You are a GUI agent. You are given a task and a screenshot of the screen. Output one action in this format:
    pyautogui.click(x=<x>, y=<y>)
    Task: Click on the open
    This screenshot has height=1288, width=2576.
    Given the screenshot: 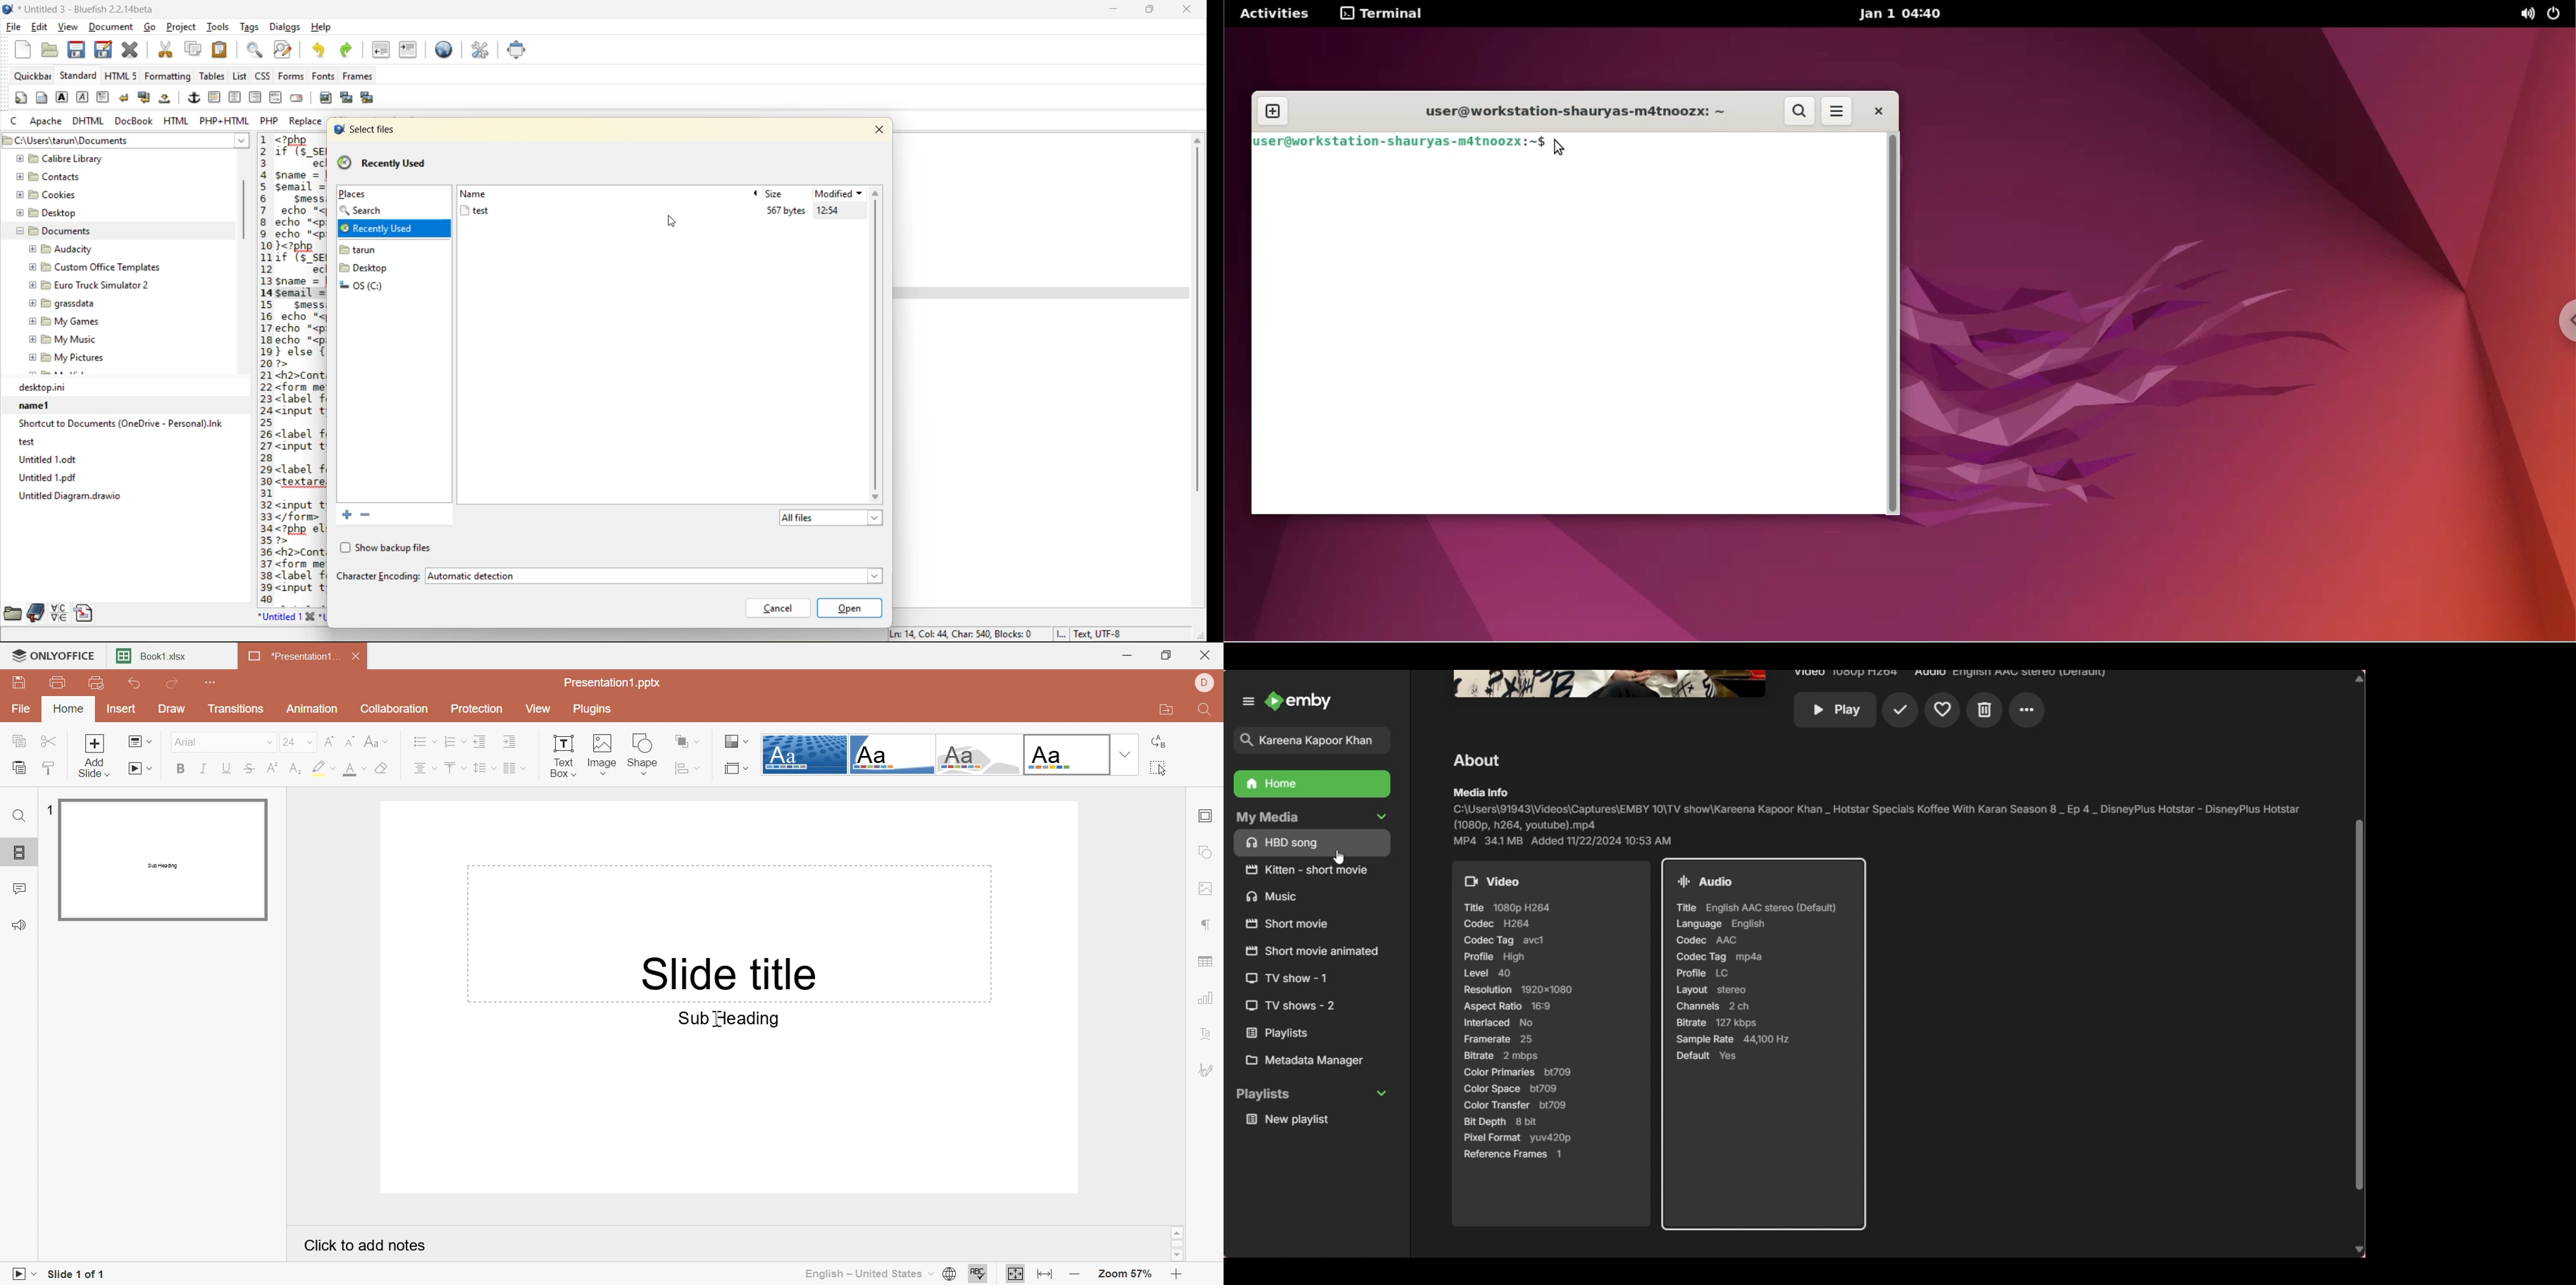 What is the action you would take?
    pyautogui.click(x=46, y=50)
    